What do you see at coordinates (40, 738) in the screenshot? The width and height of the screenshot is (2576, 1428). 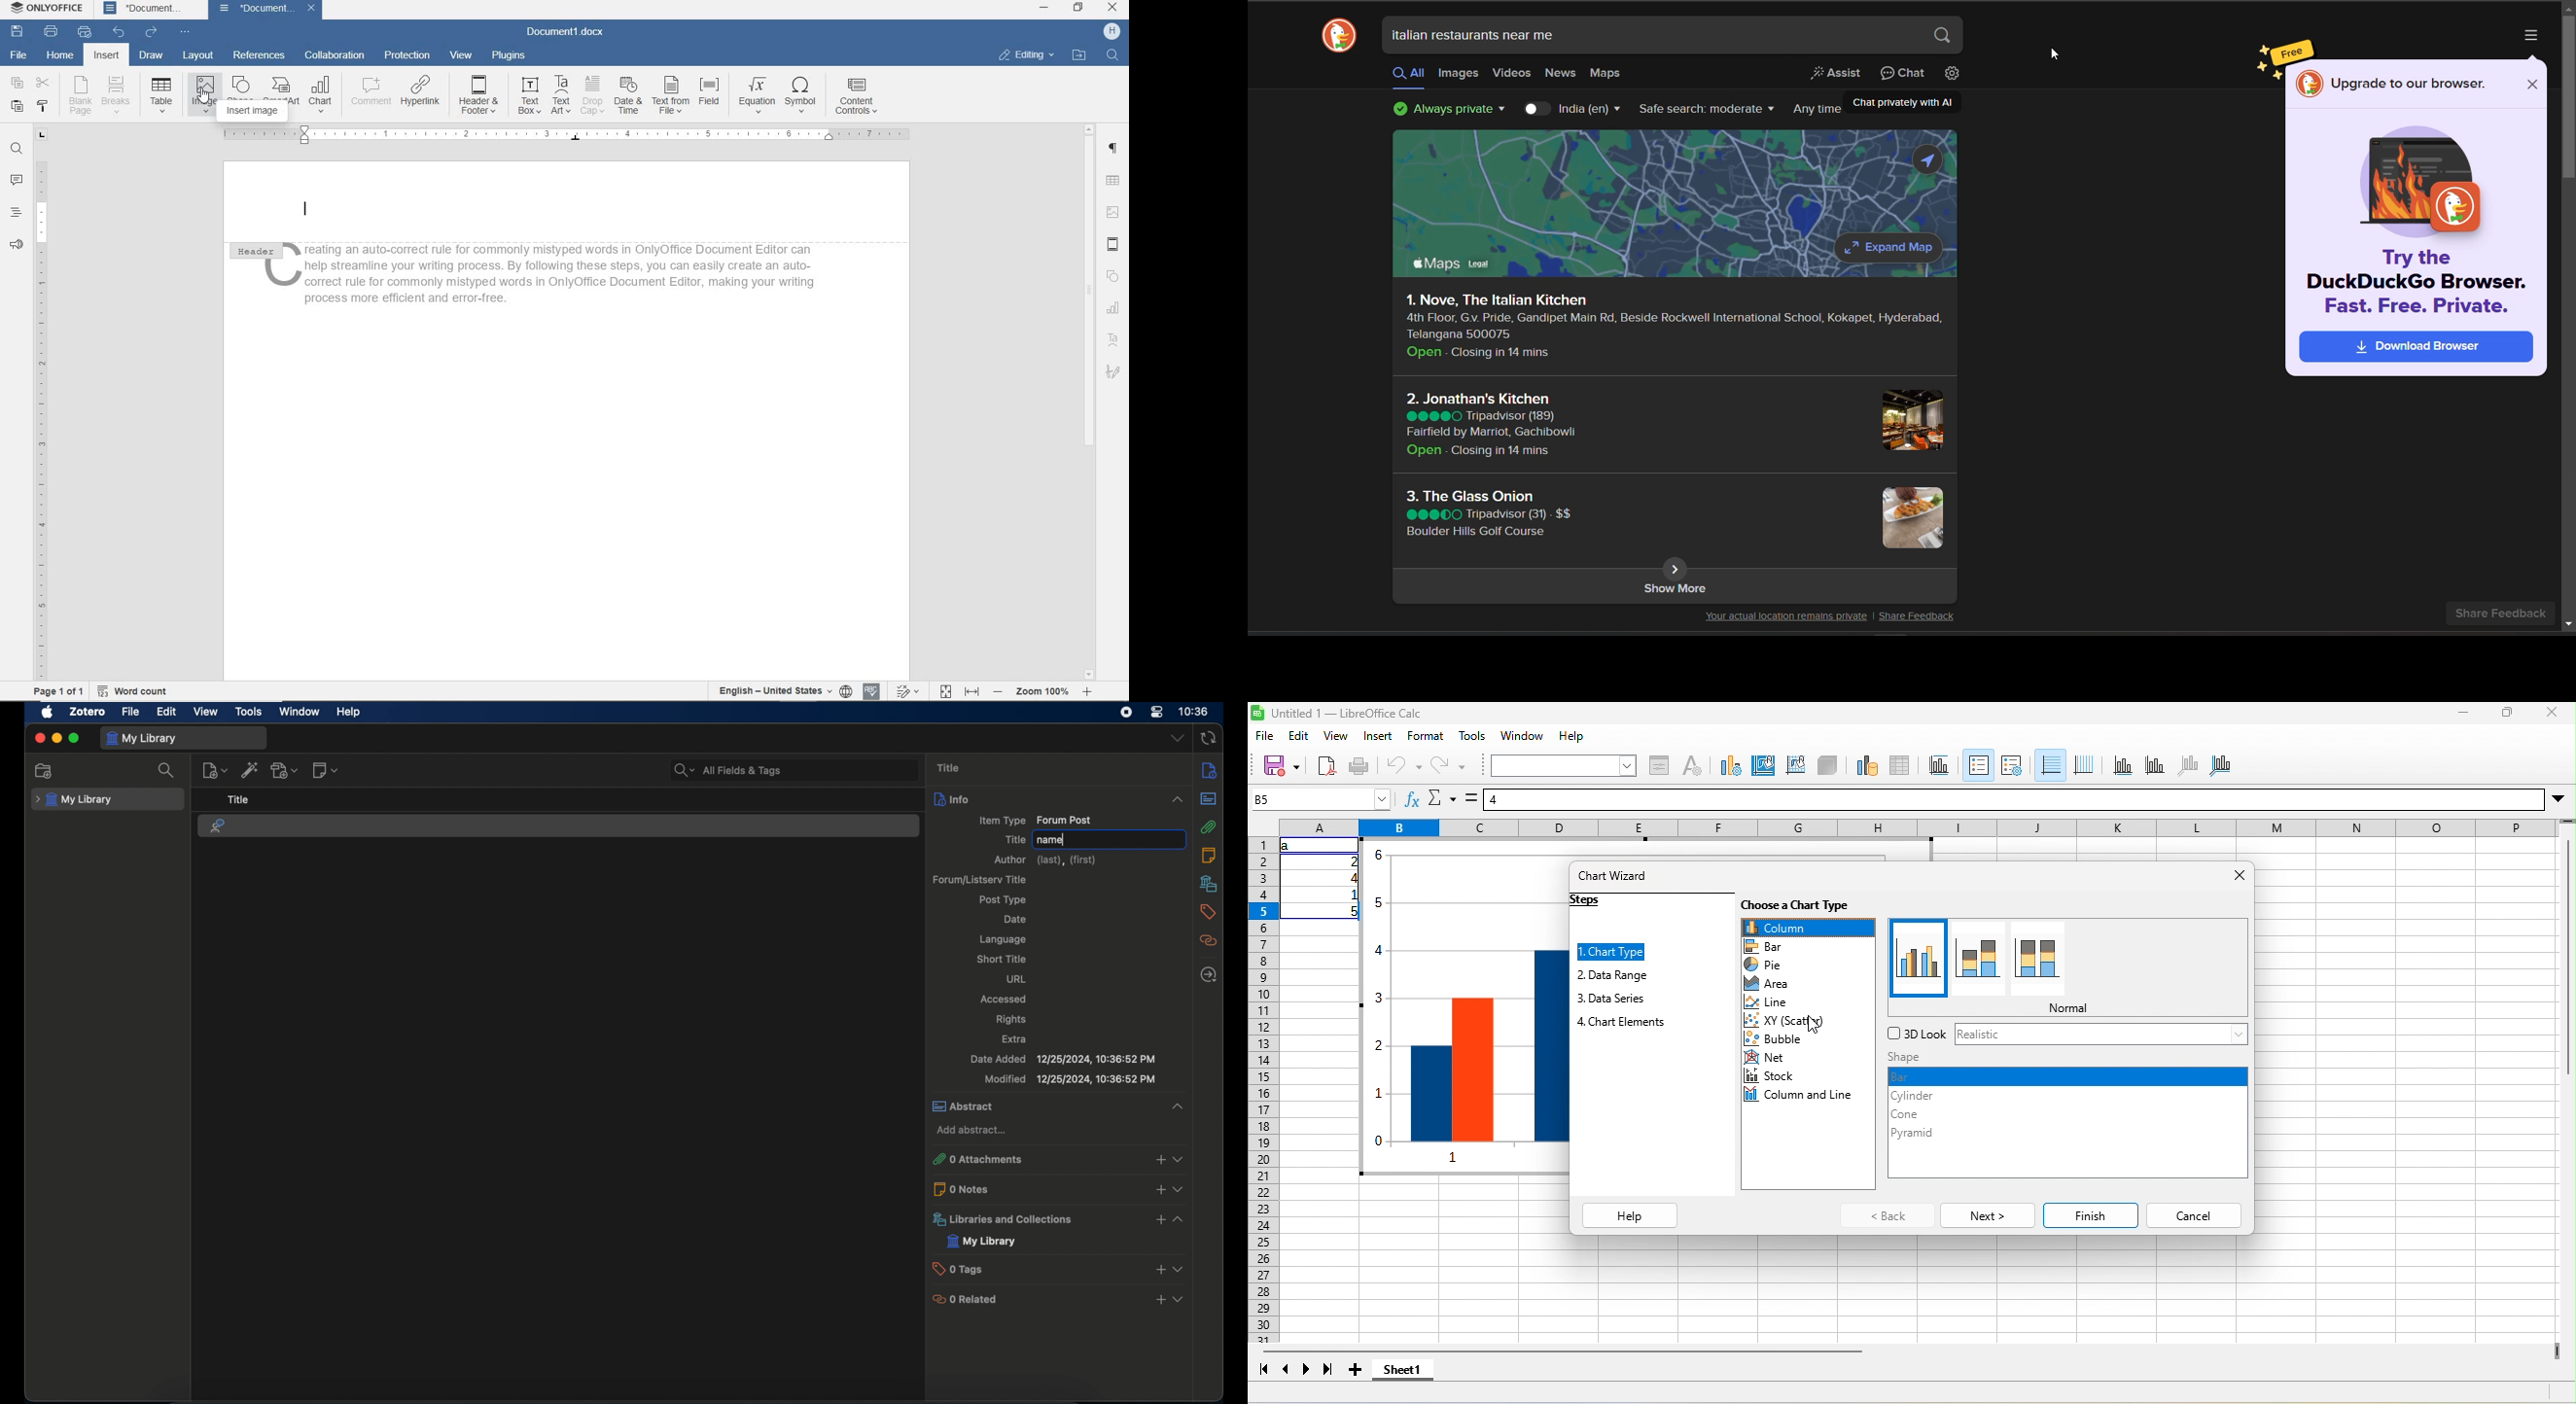 I see `close` at bounding box center [40, 738].